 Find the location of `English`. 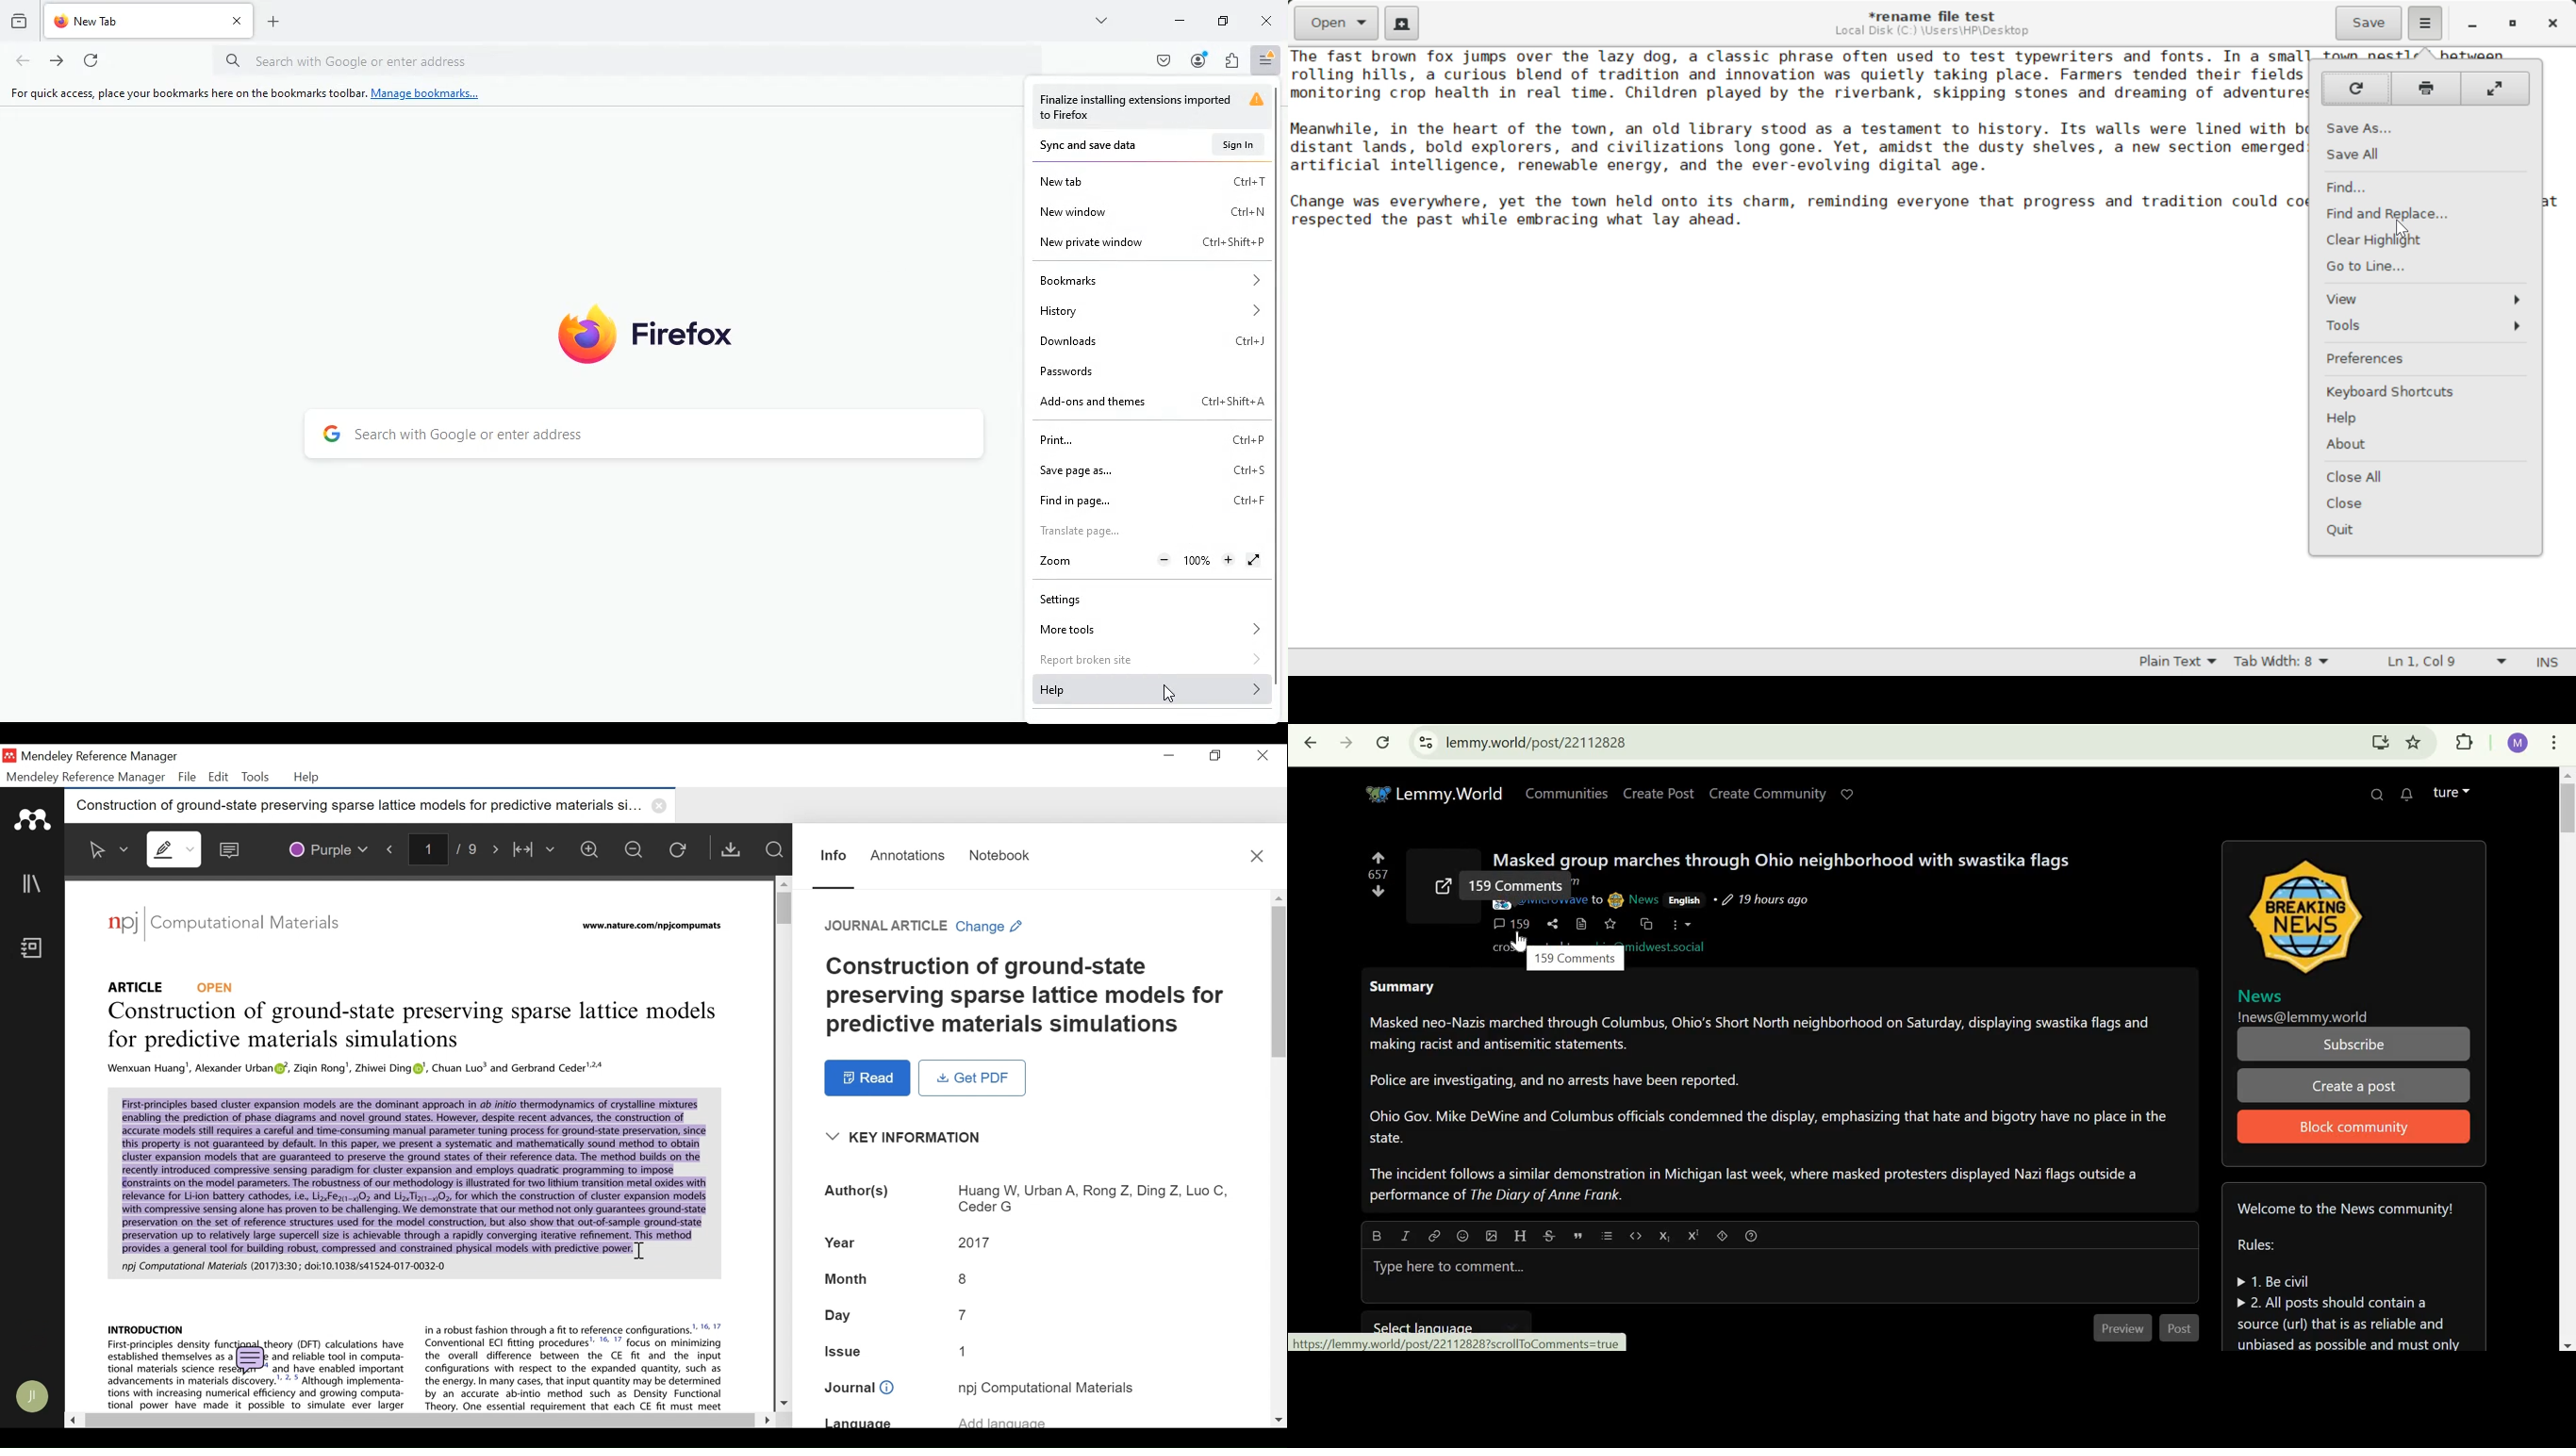

English is located at coordinates (1684, 900).